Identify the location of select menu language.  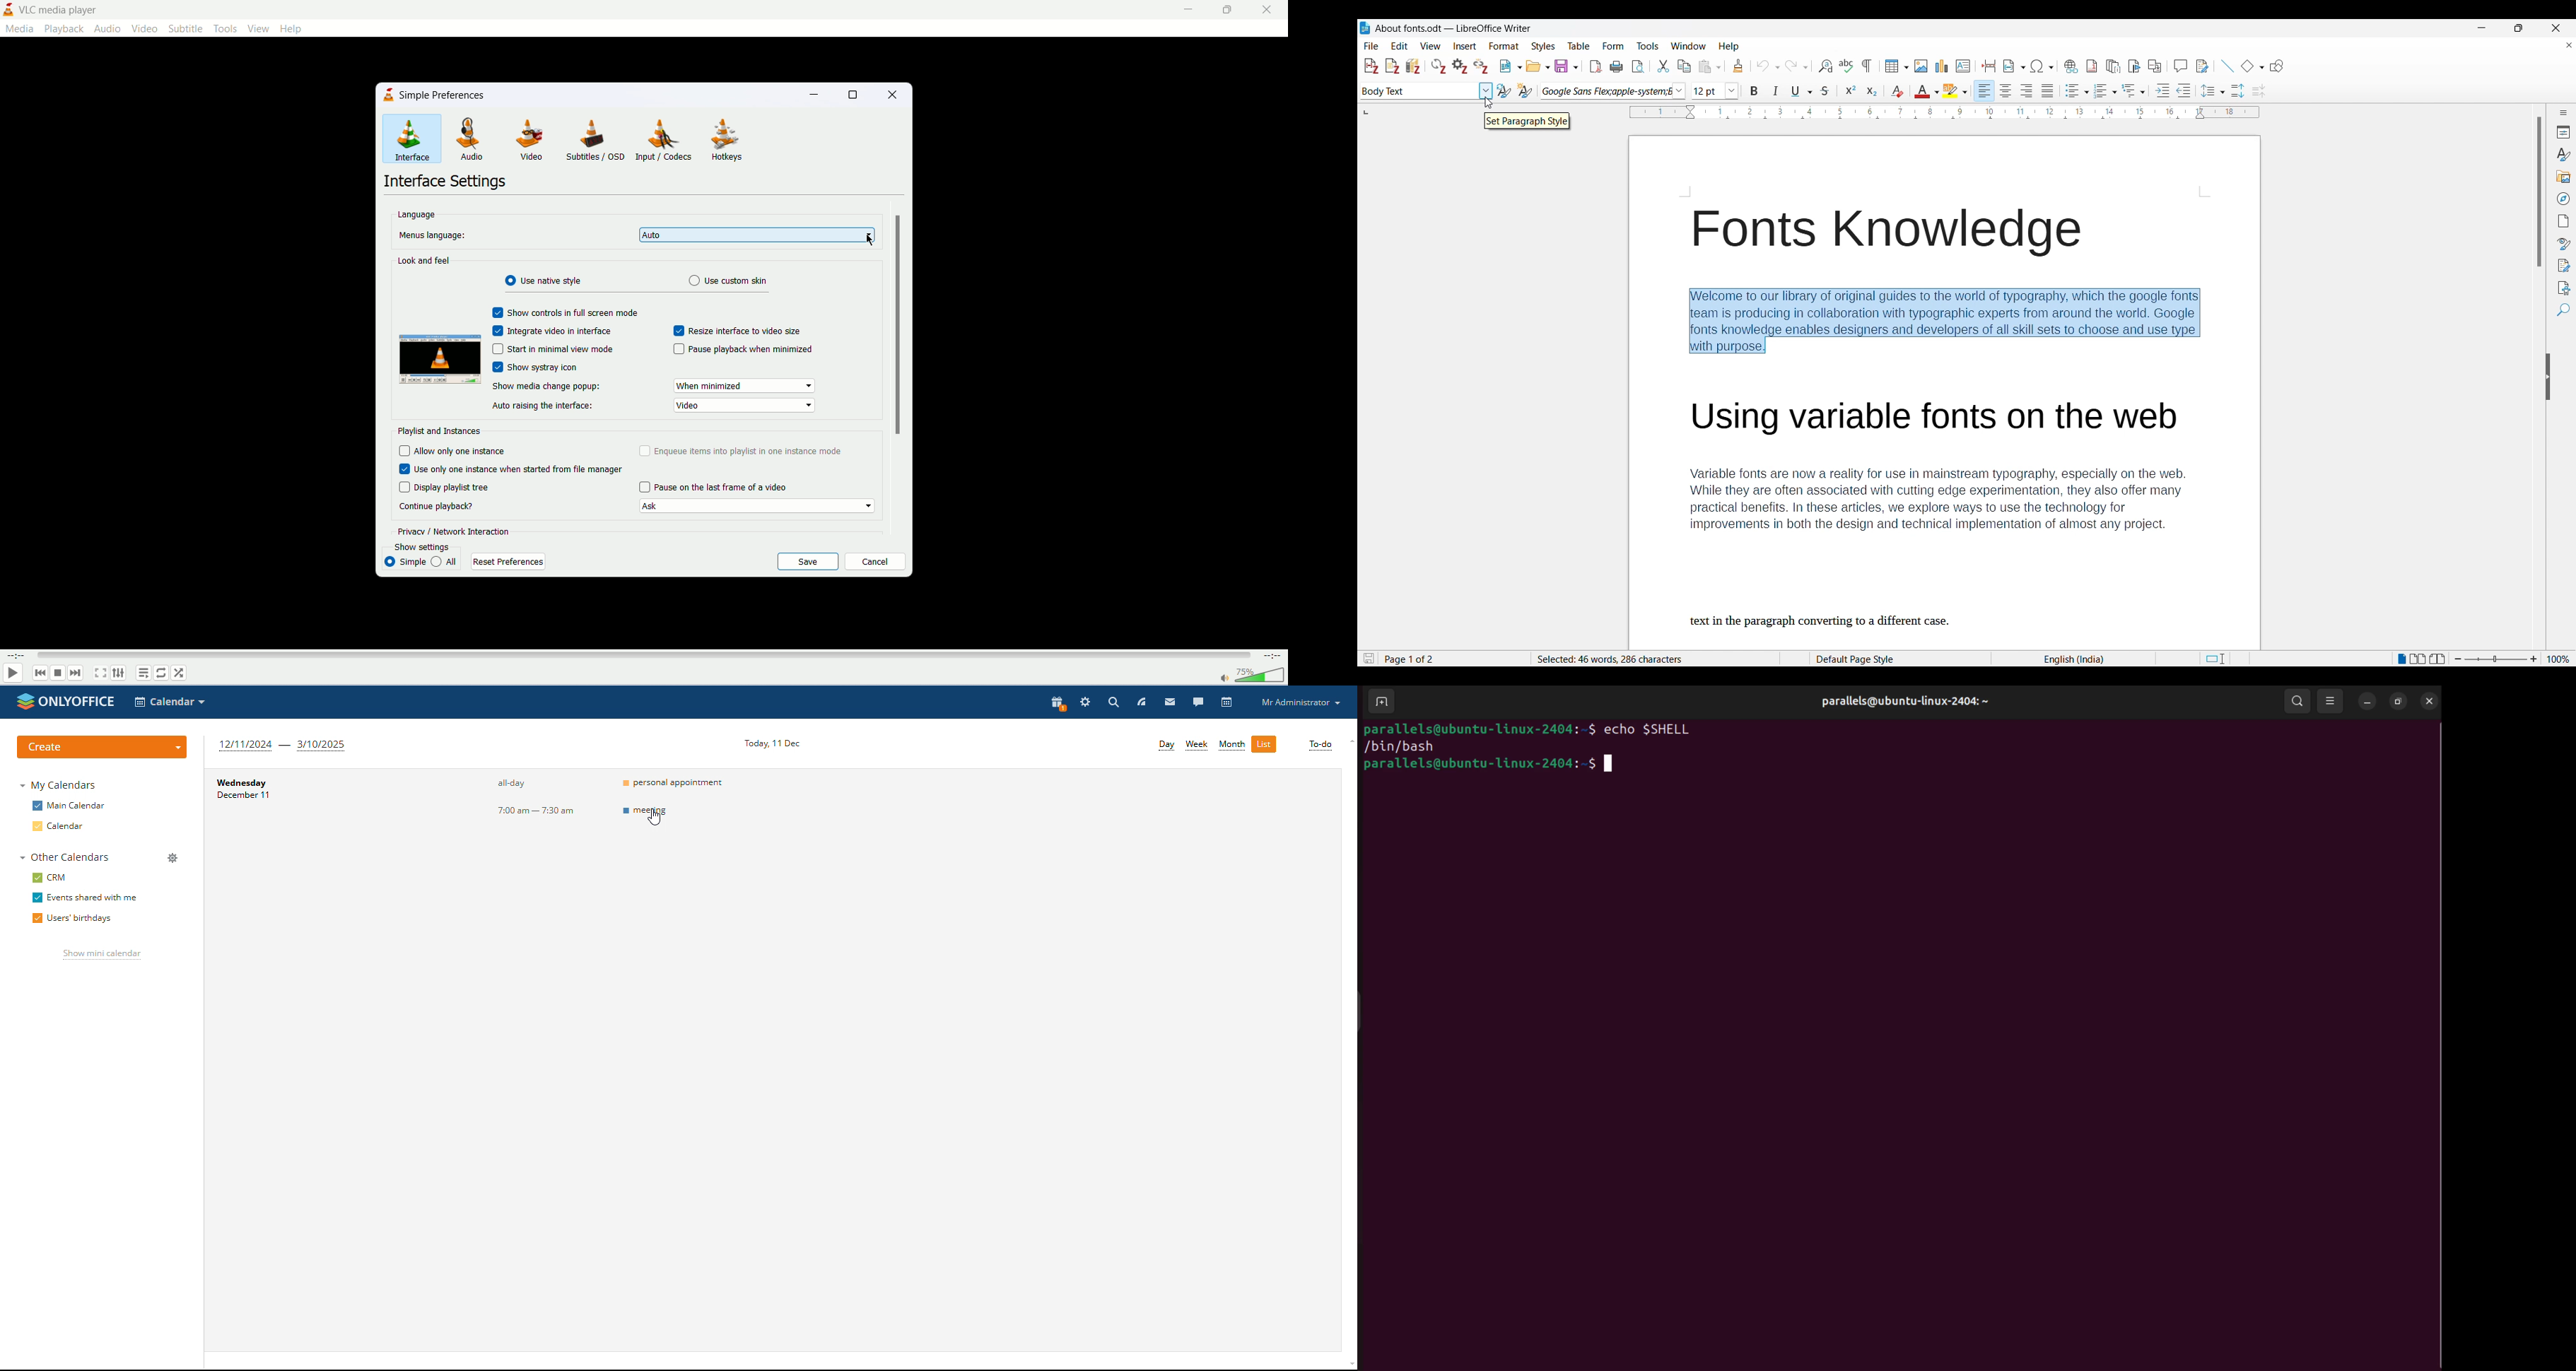
(757, 235).